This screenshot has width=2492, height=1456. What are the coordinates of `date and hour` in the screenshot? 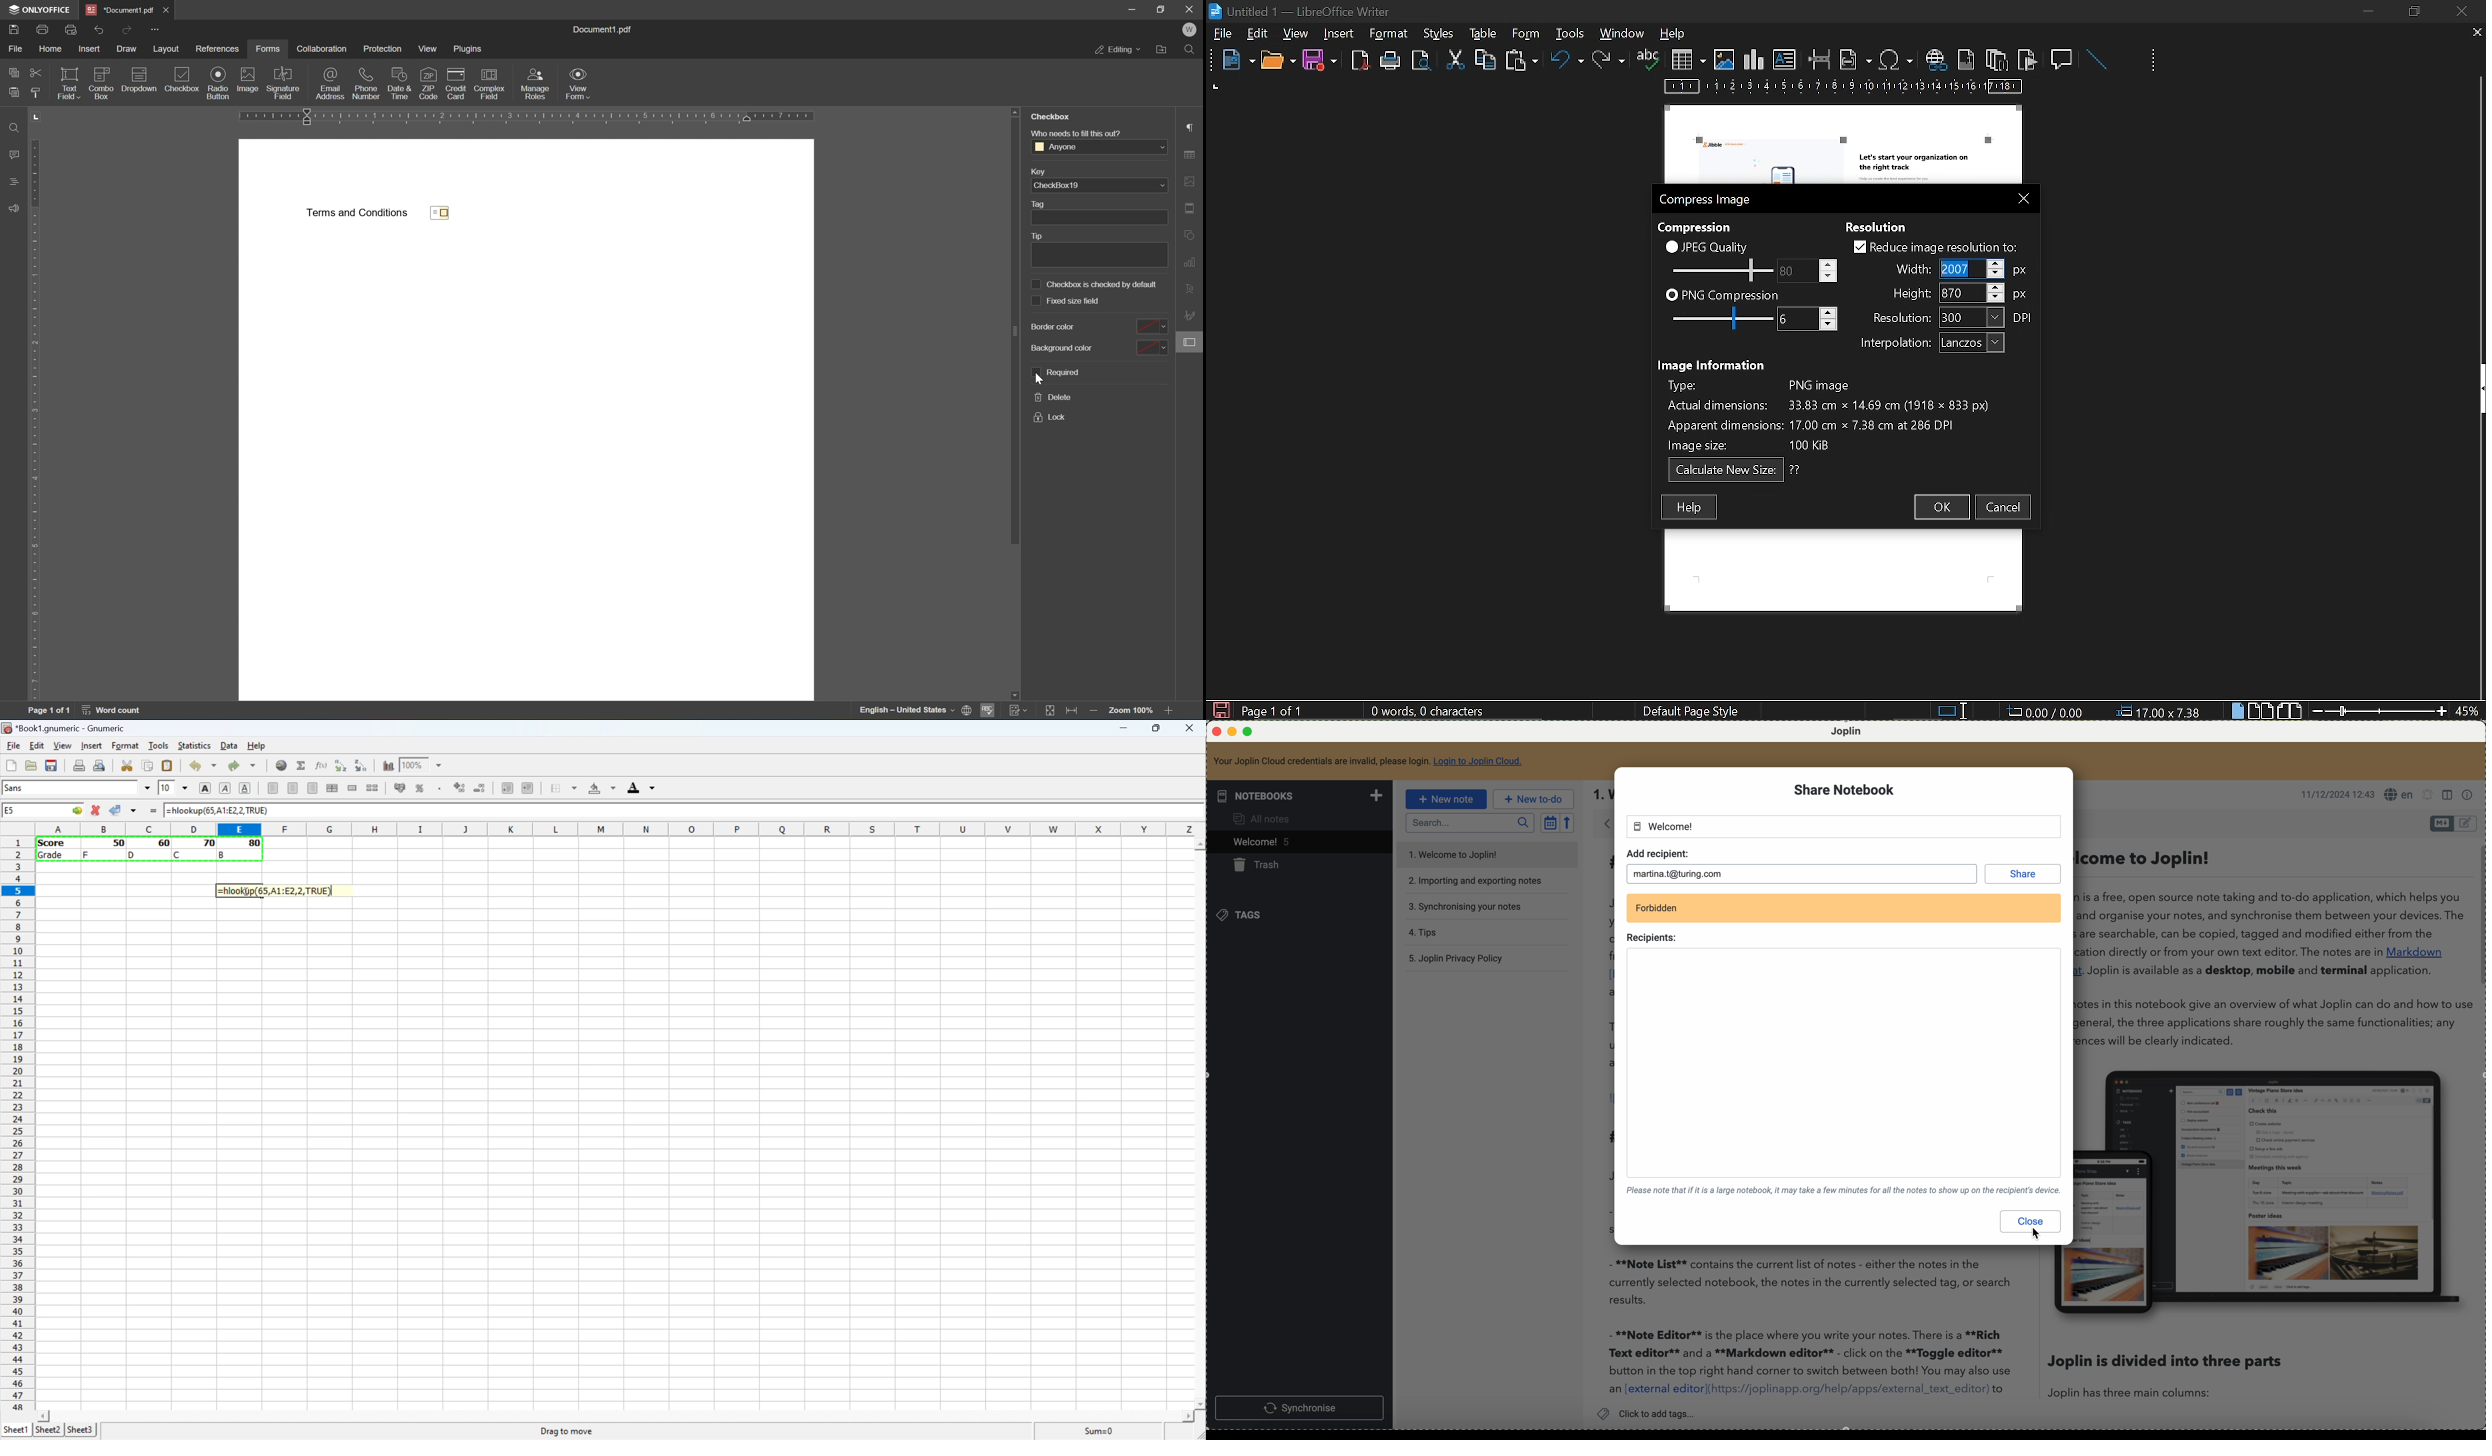 It's located at (2336, 794).